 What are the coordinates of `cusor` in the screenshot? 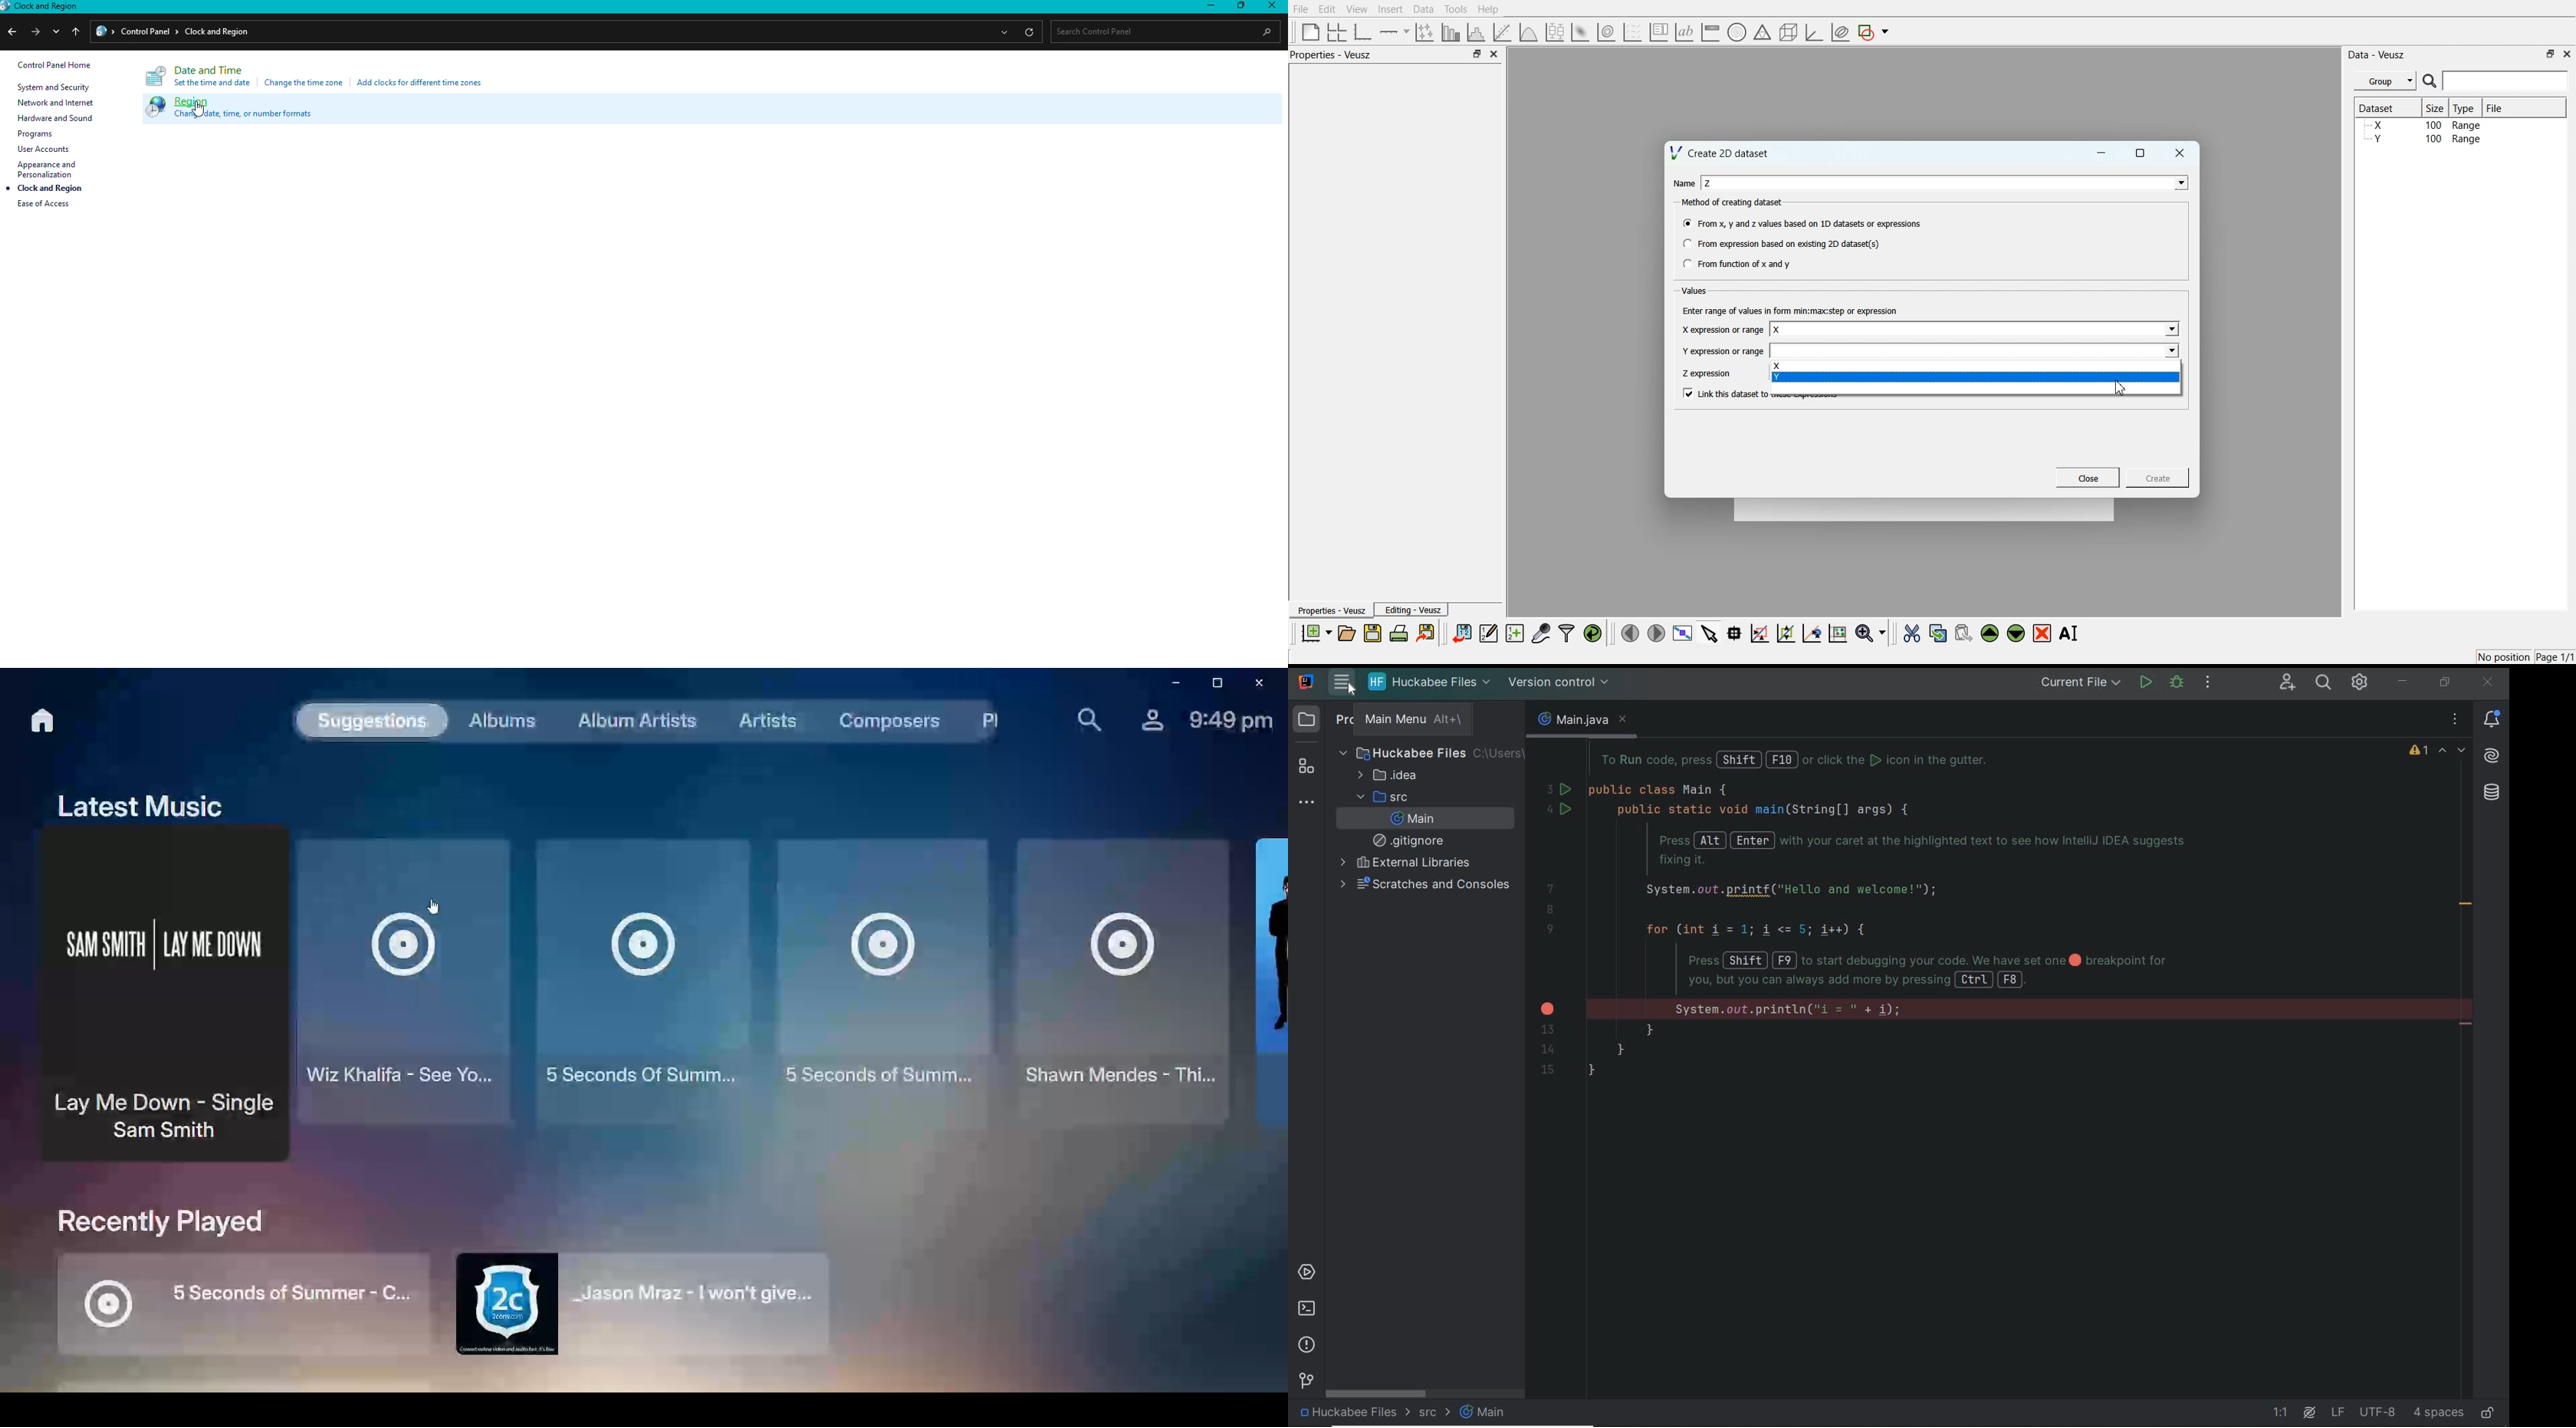 It's located at (196, 111).